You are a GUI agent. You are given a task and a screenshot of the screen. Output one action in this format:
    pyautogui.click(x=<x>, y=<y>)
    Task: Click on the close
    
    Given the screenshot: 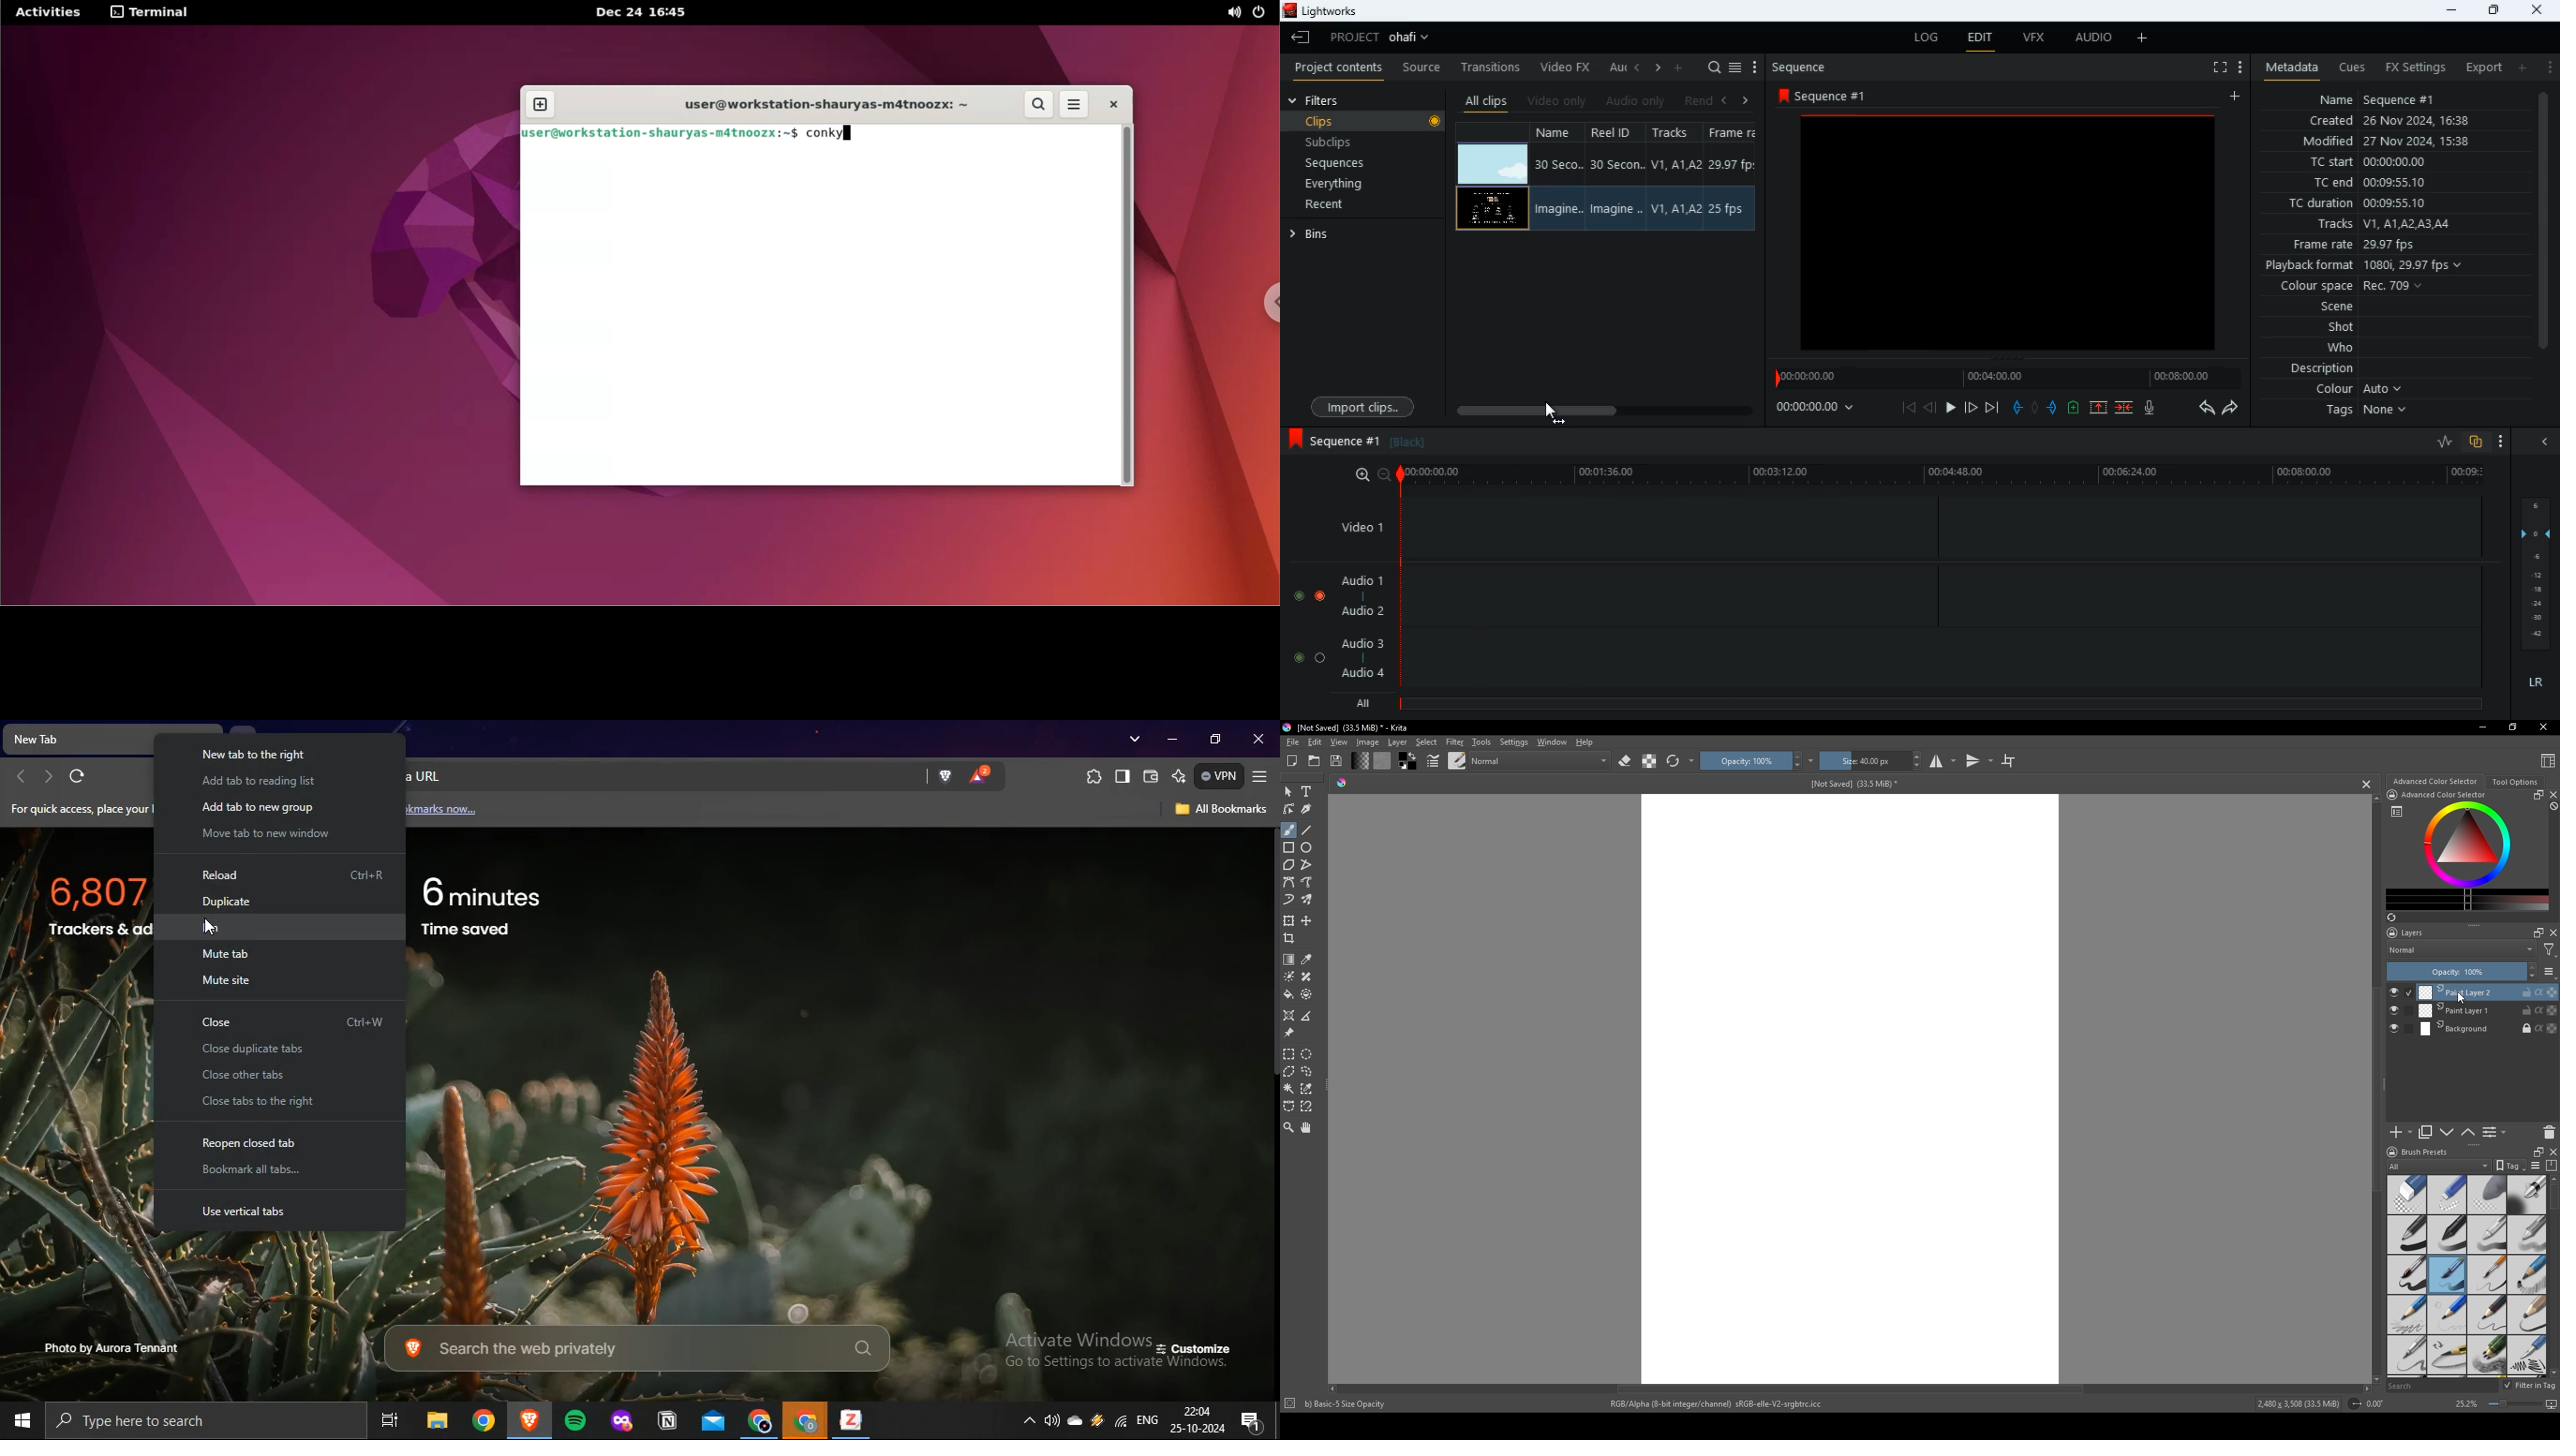 What is the action you would take?
    pyautogui.click(x=2542, y=441)
    